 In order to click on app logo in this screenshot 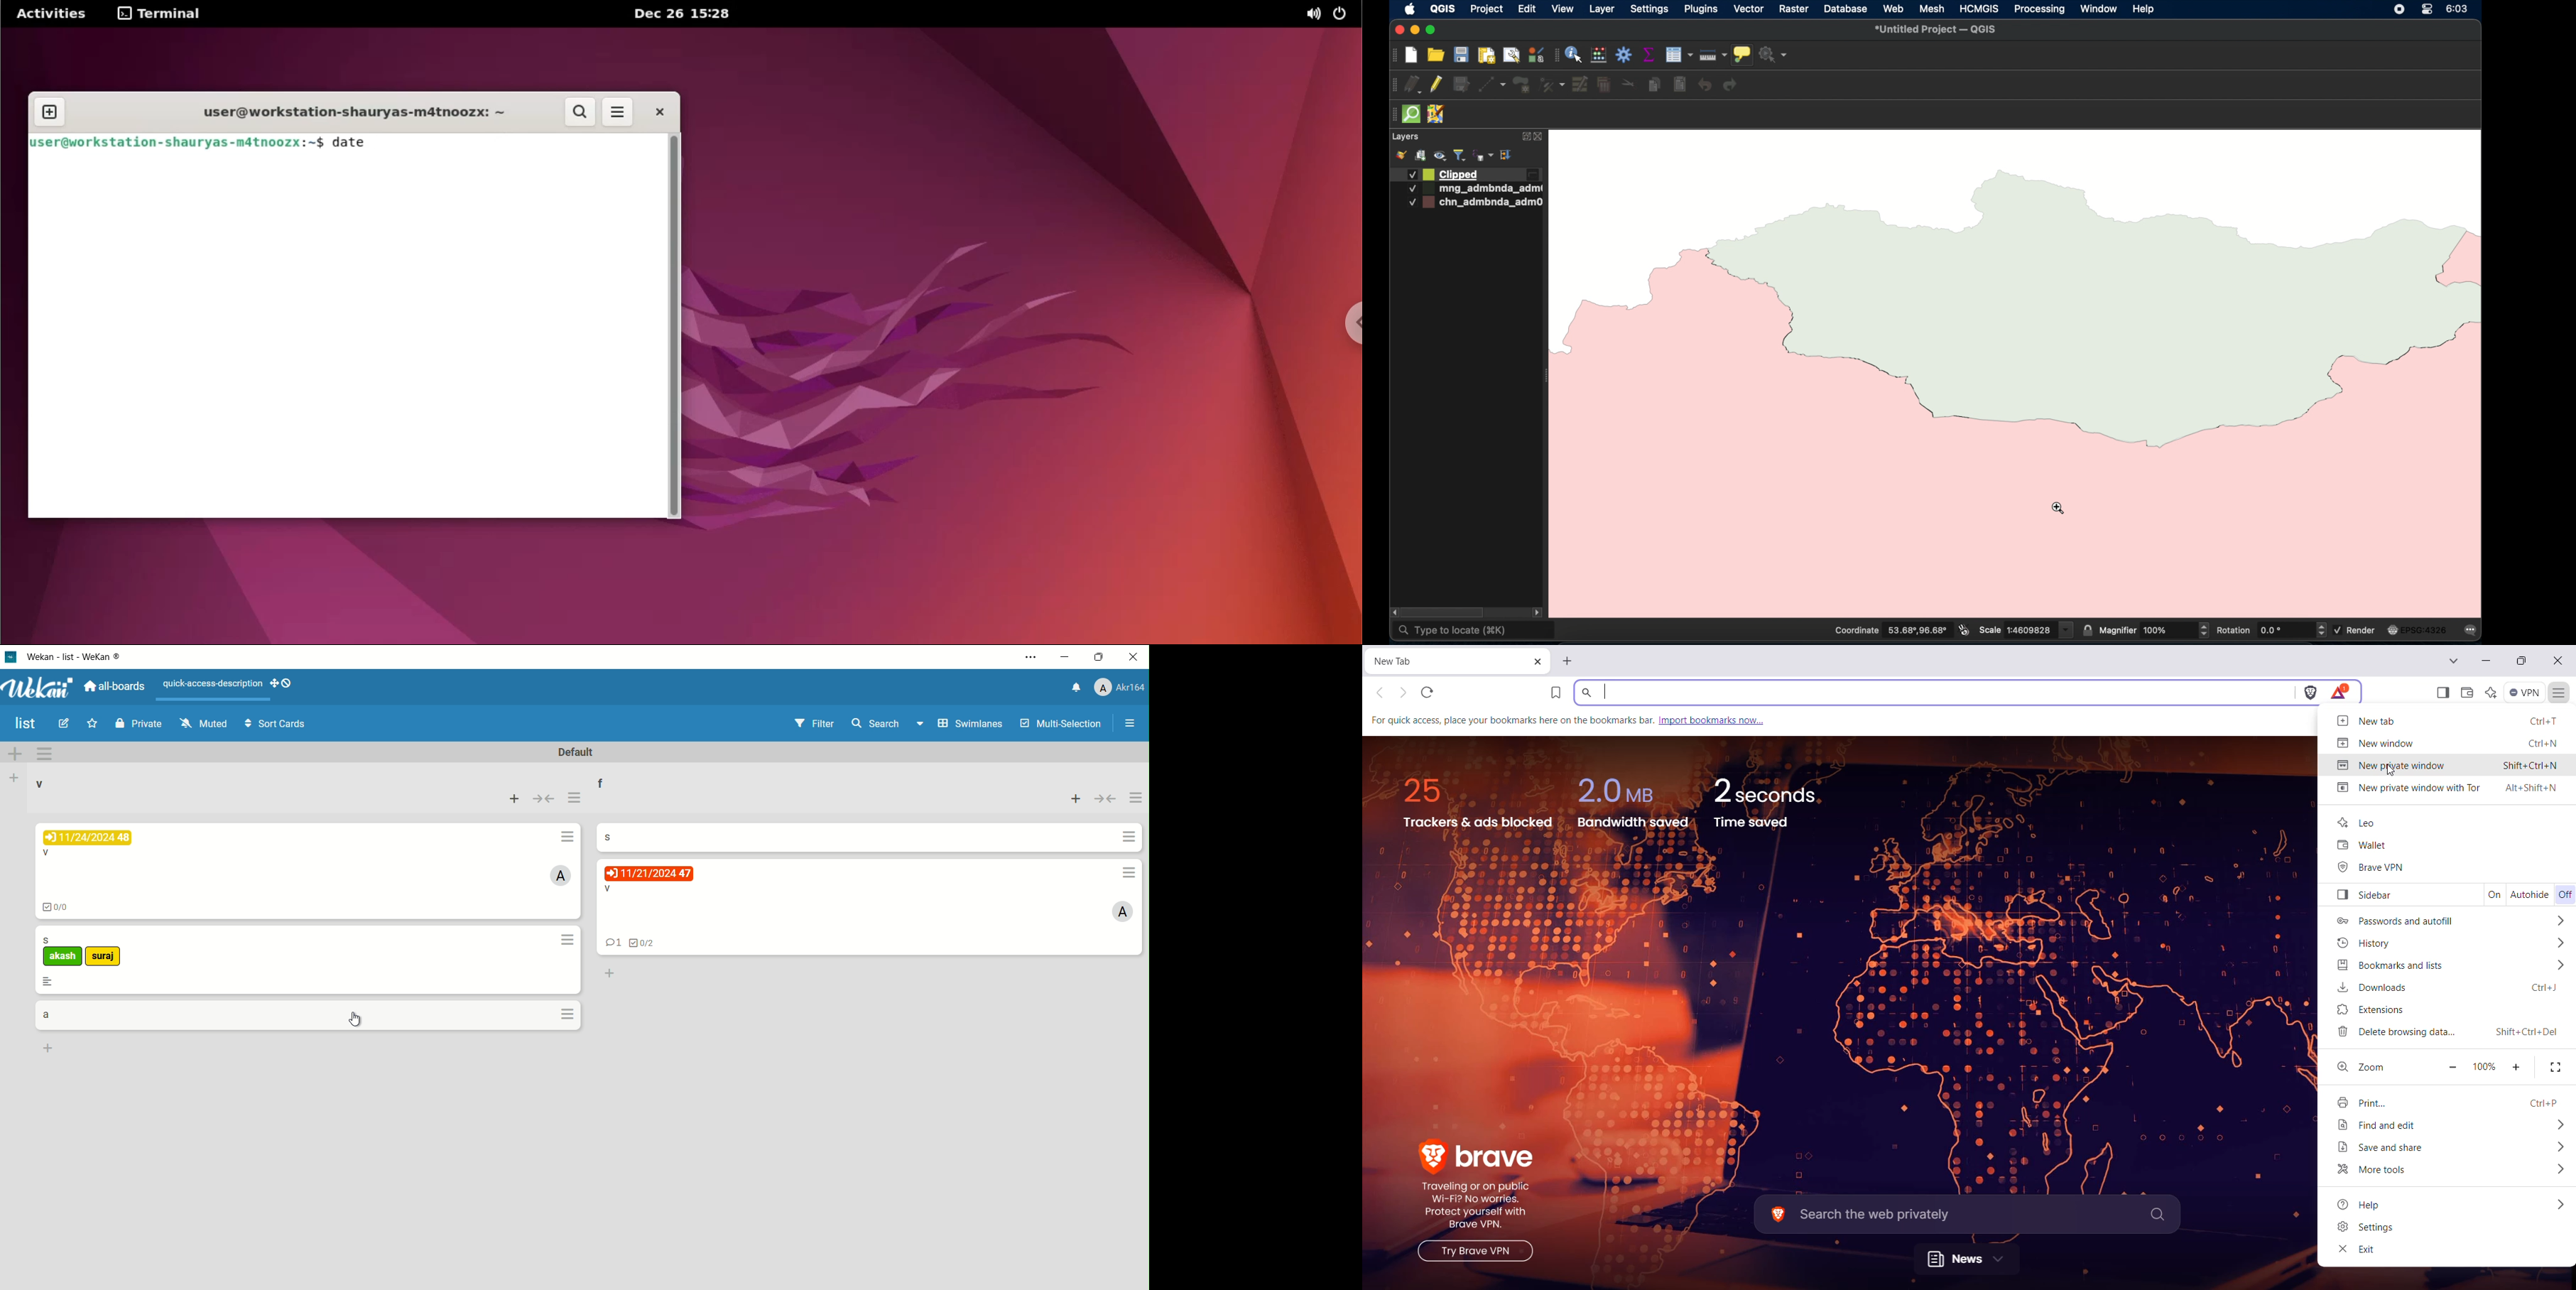, I will do `click(39, 686)`.